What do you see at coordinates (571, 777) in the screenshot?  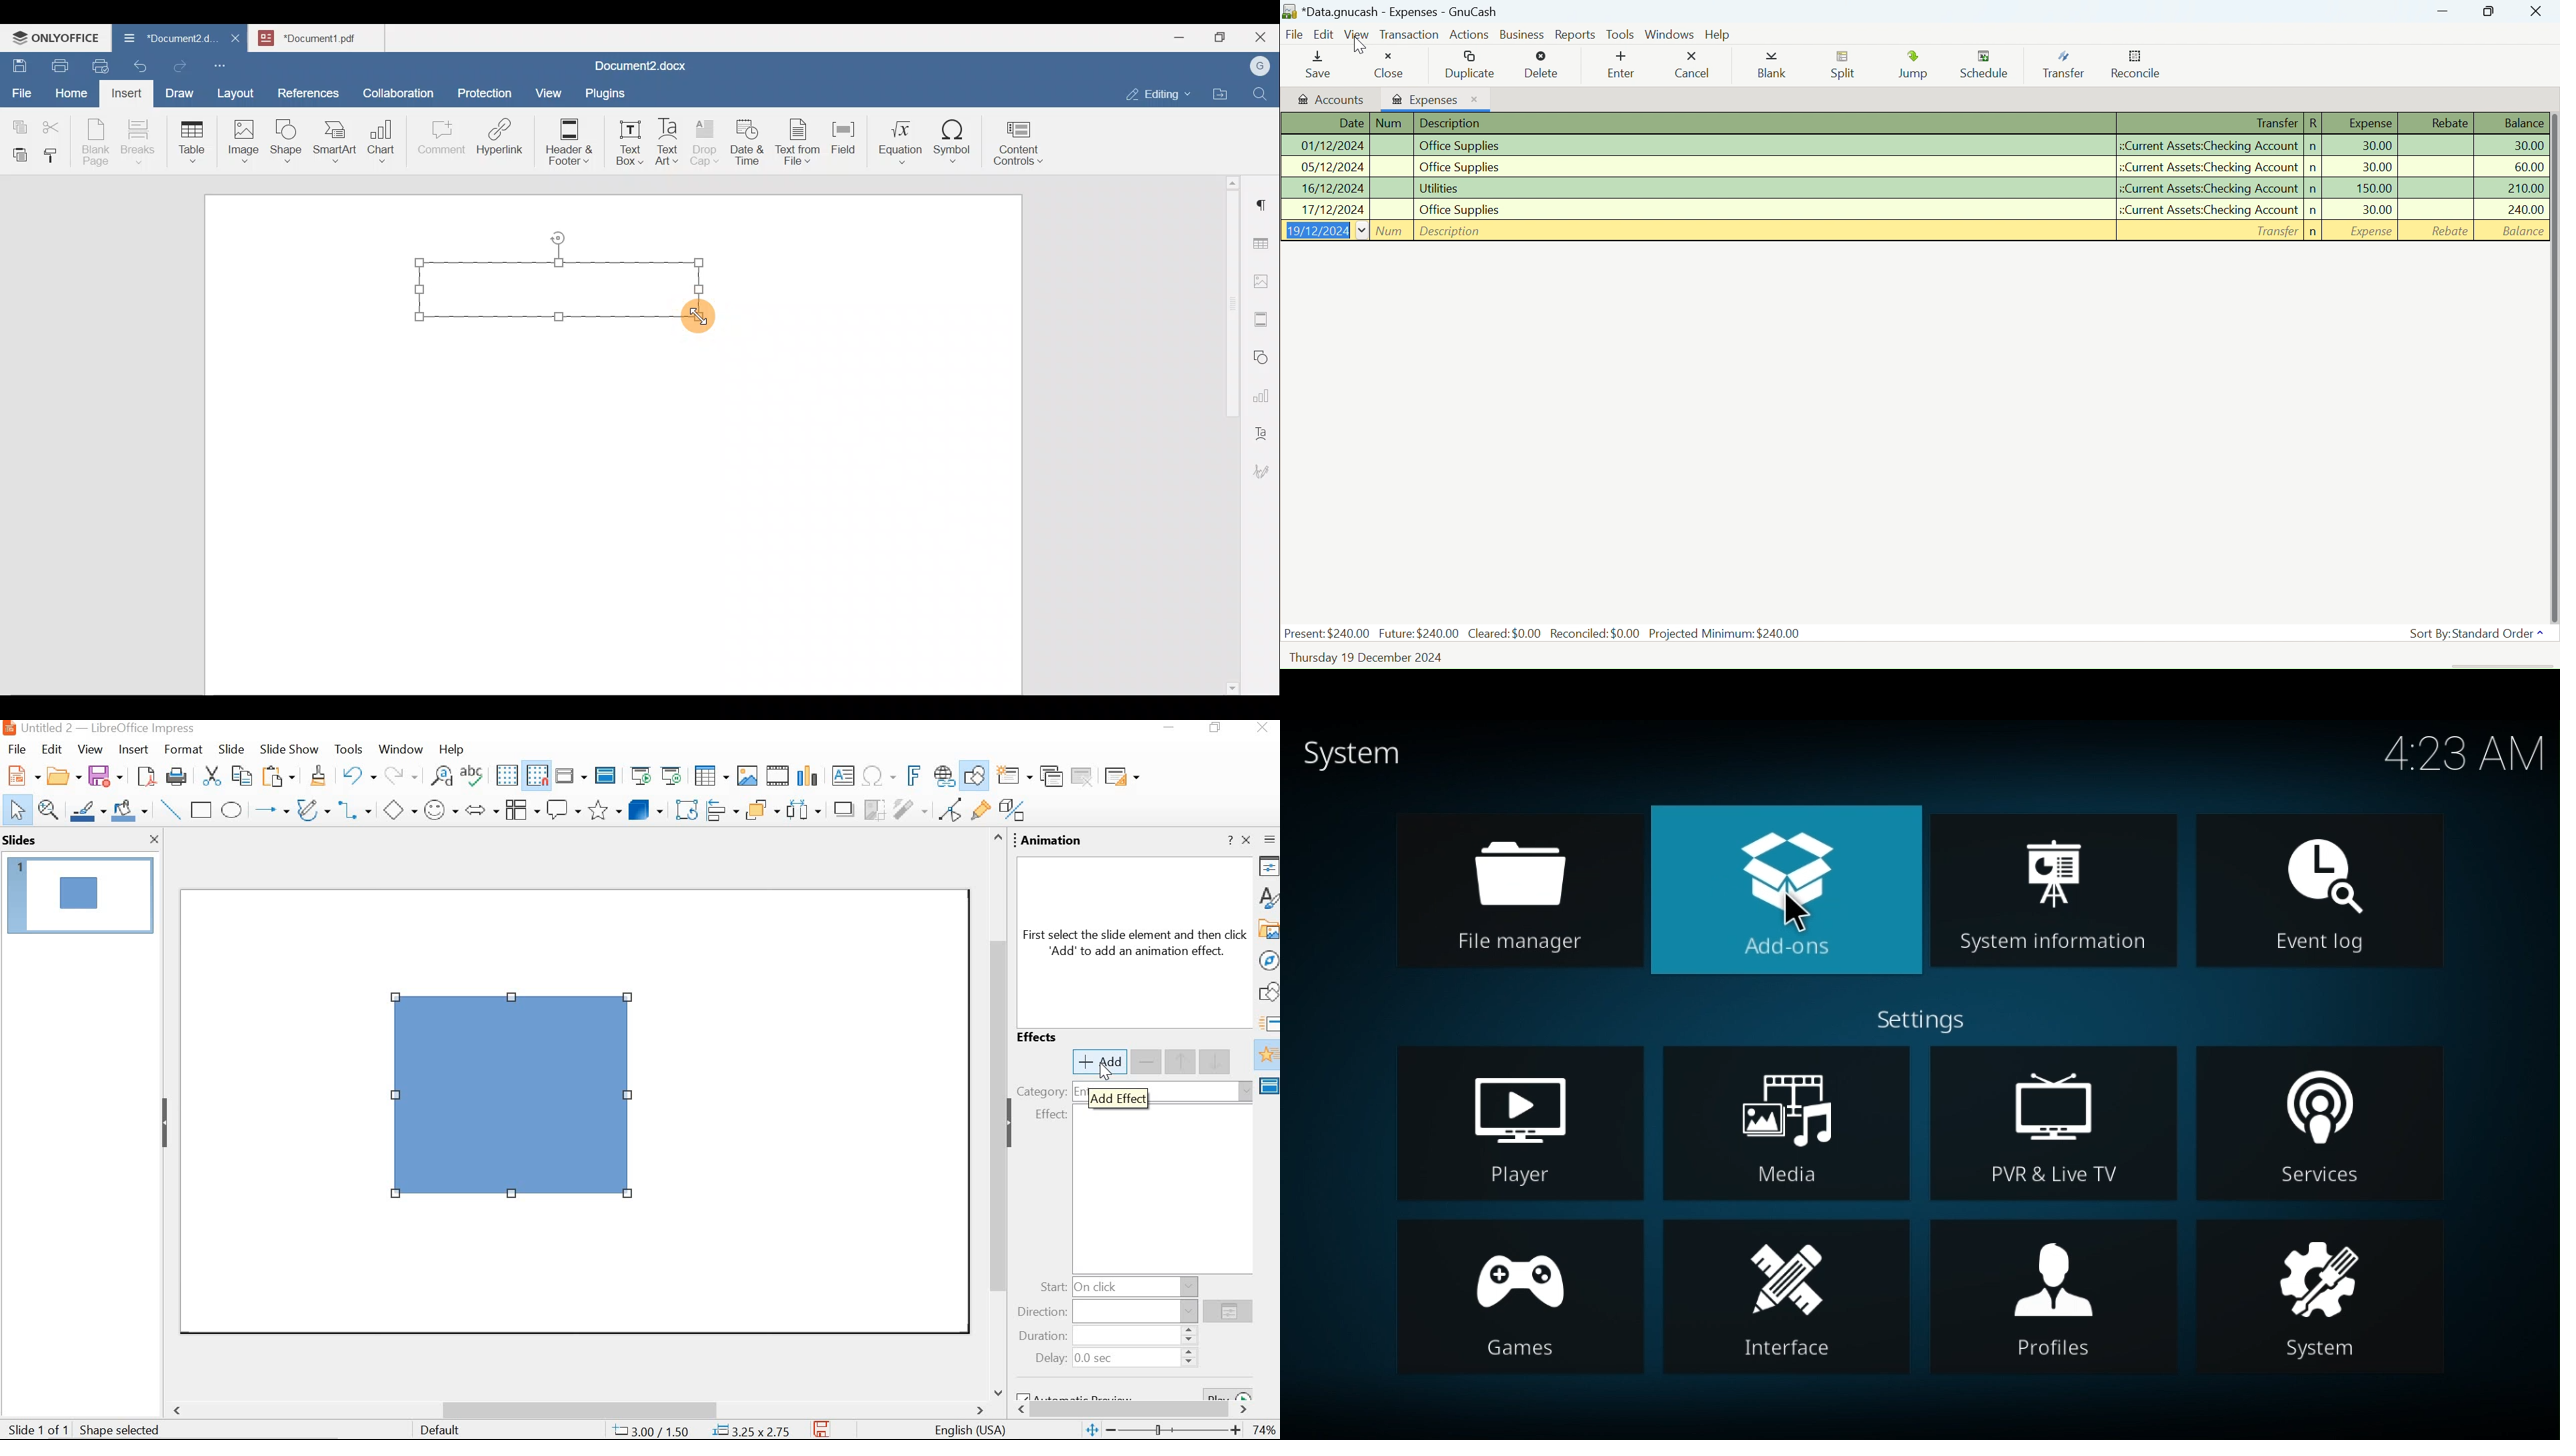 I see `display views` at bounding box center [571, 777].